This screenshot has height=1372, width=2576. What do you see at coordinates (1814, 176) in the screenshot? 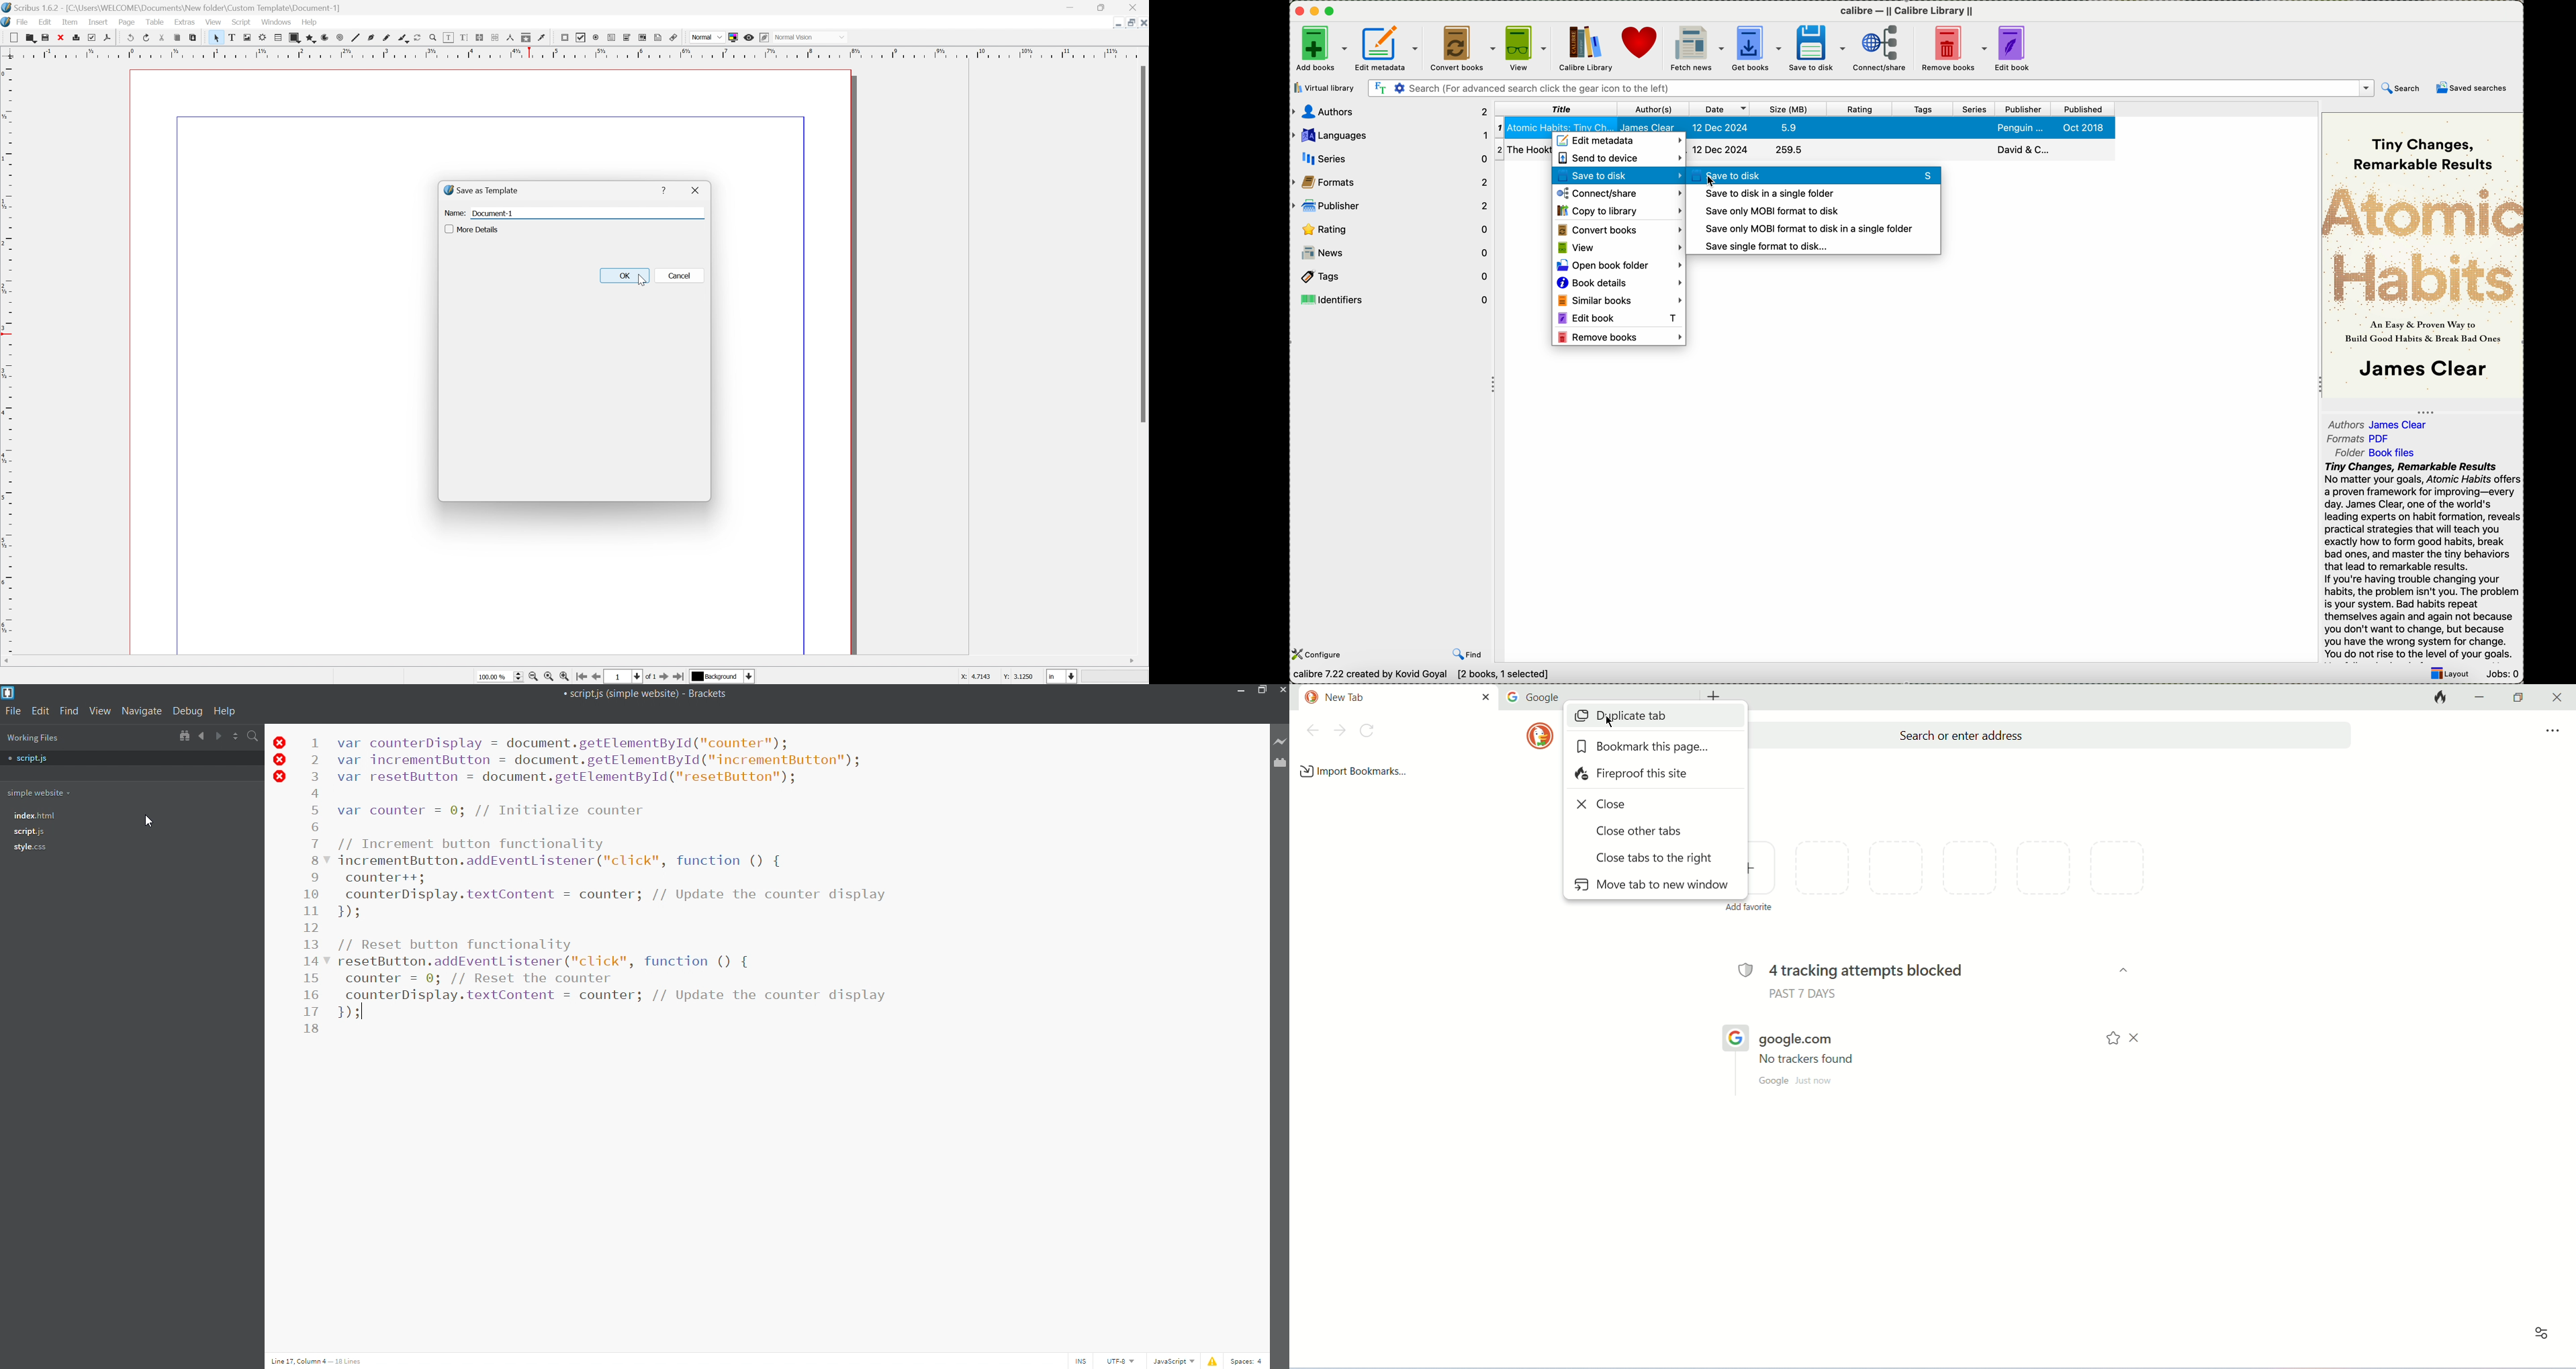
I see `click on save to disk` at bounding box center [1814, 176].